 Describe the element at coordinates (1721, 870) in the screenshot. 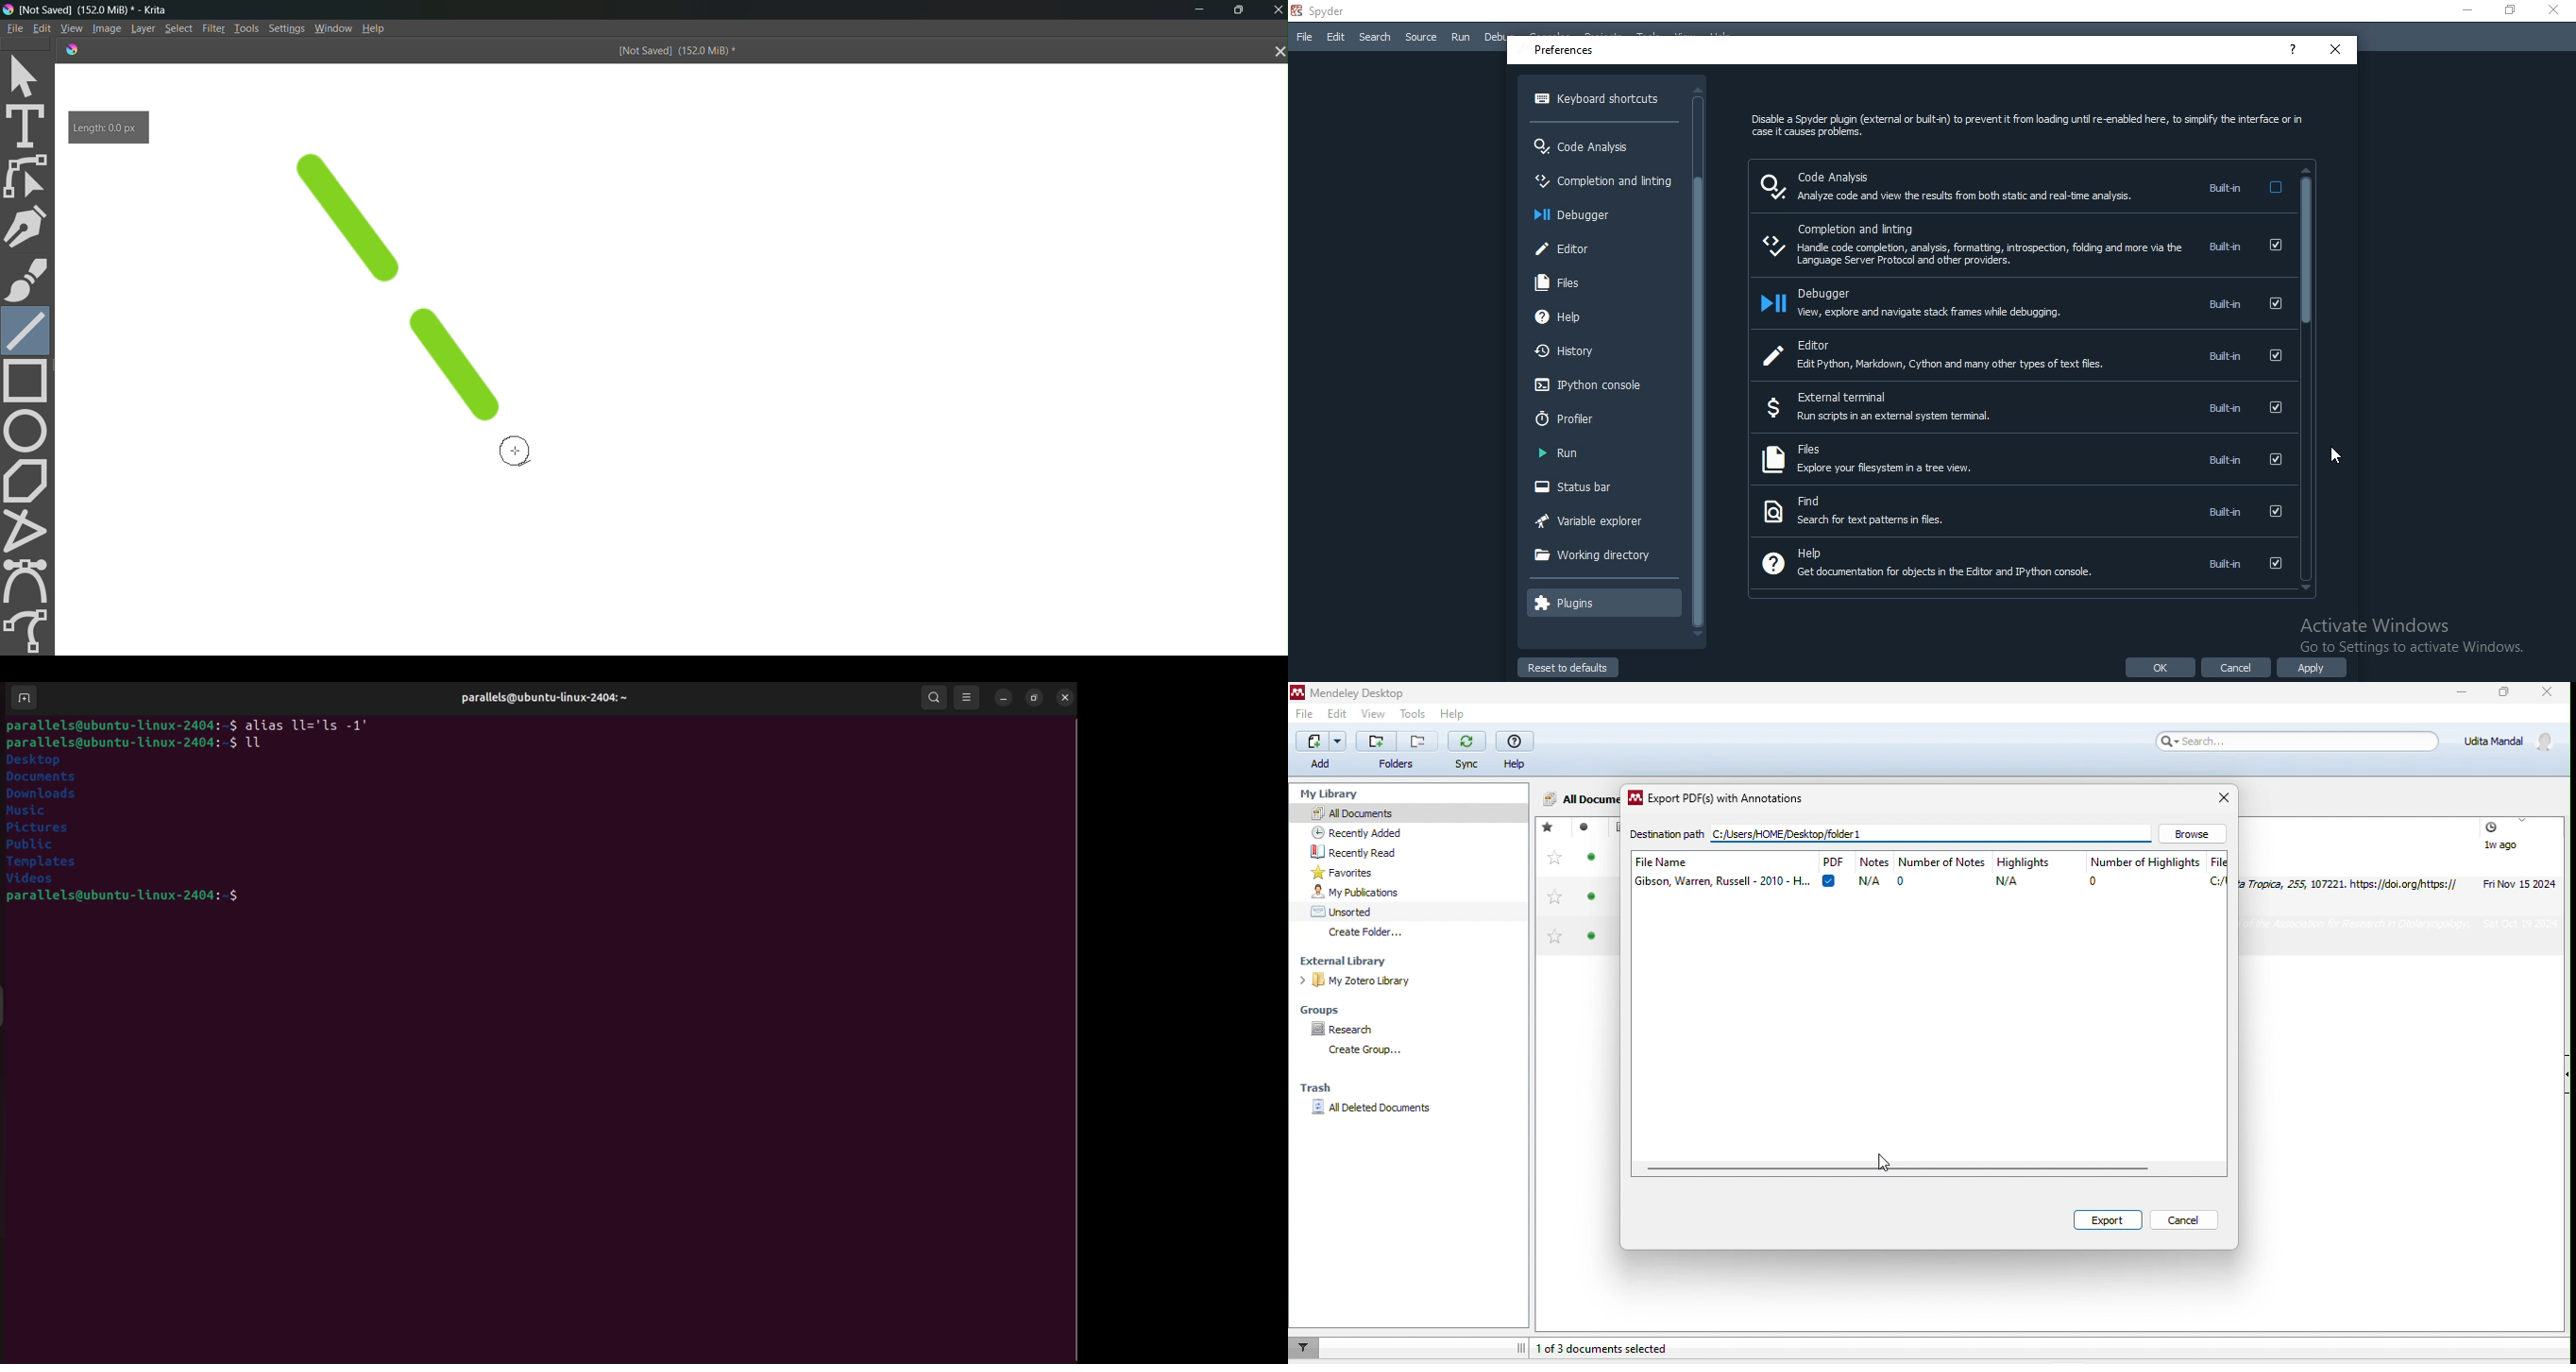

I see `File Name.
Gibson, Warren, Russell - 2010 - H...` at that location.